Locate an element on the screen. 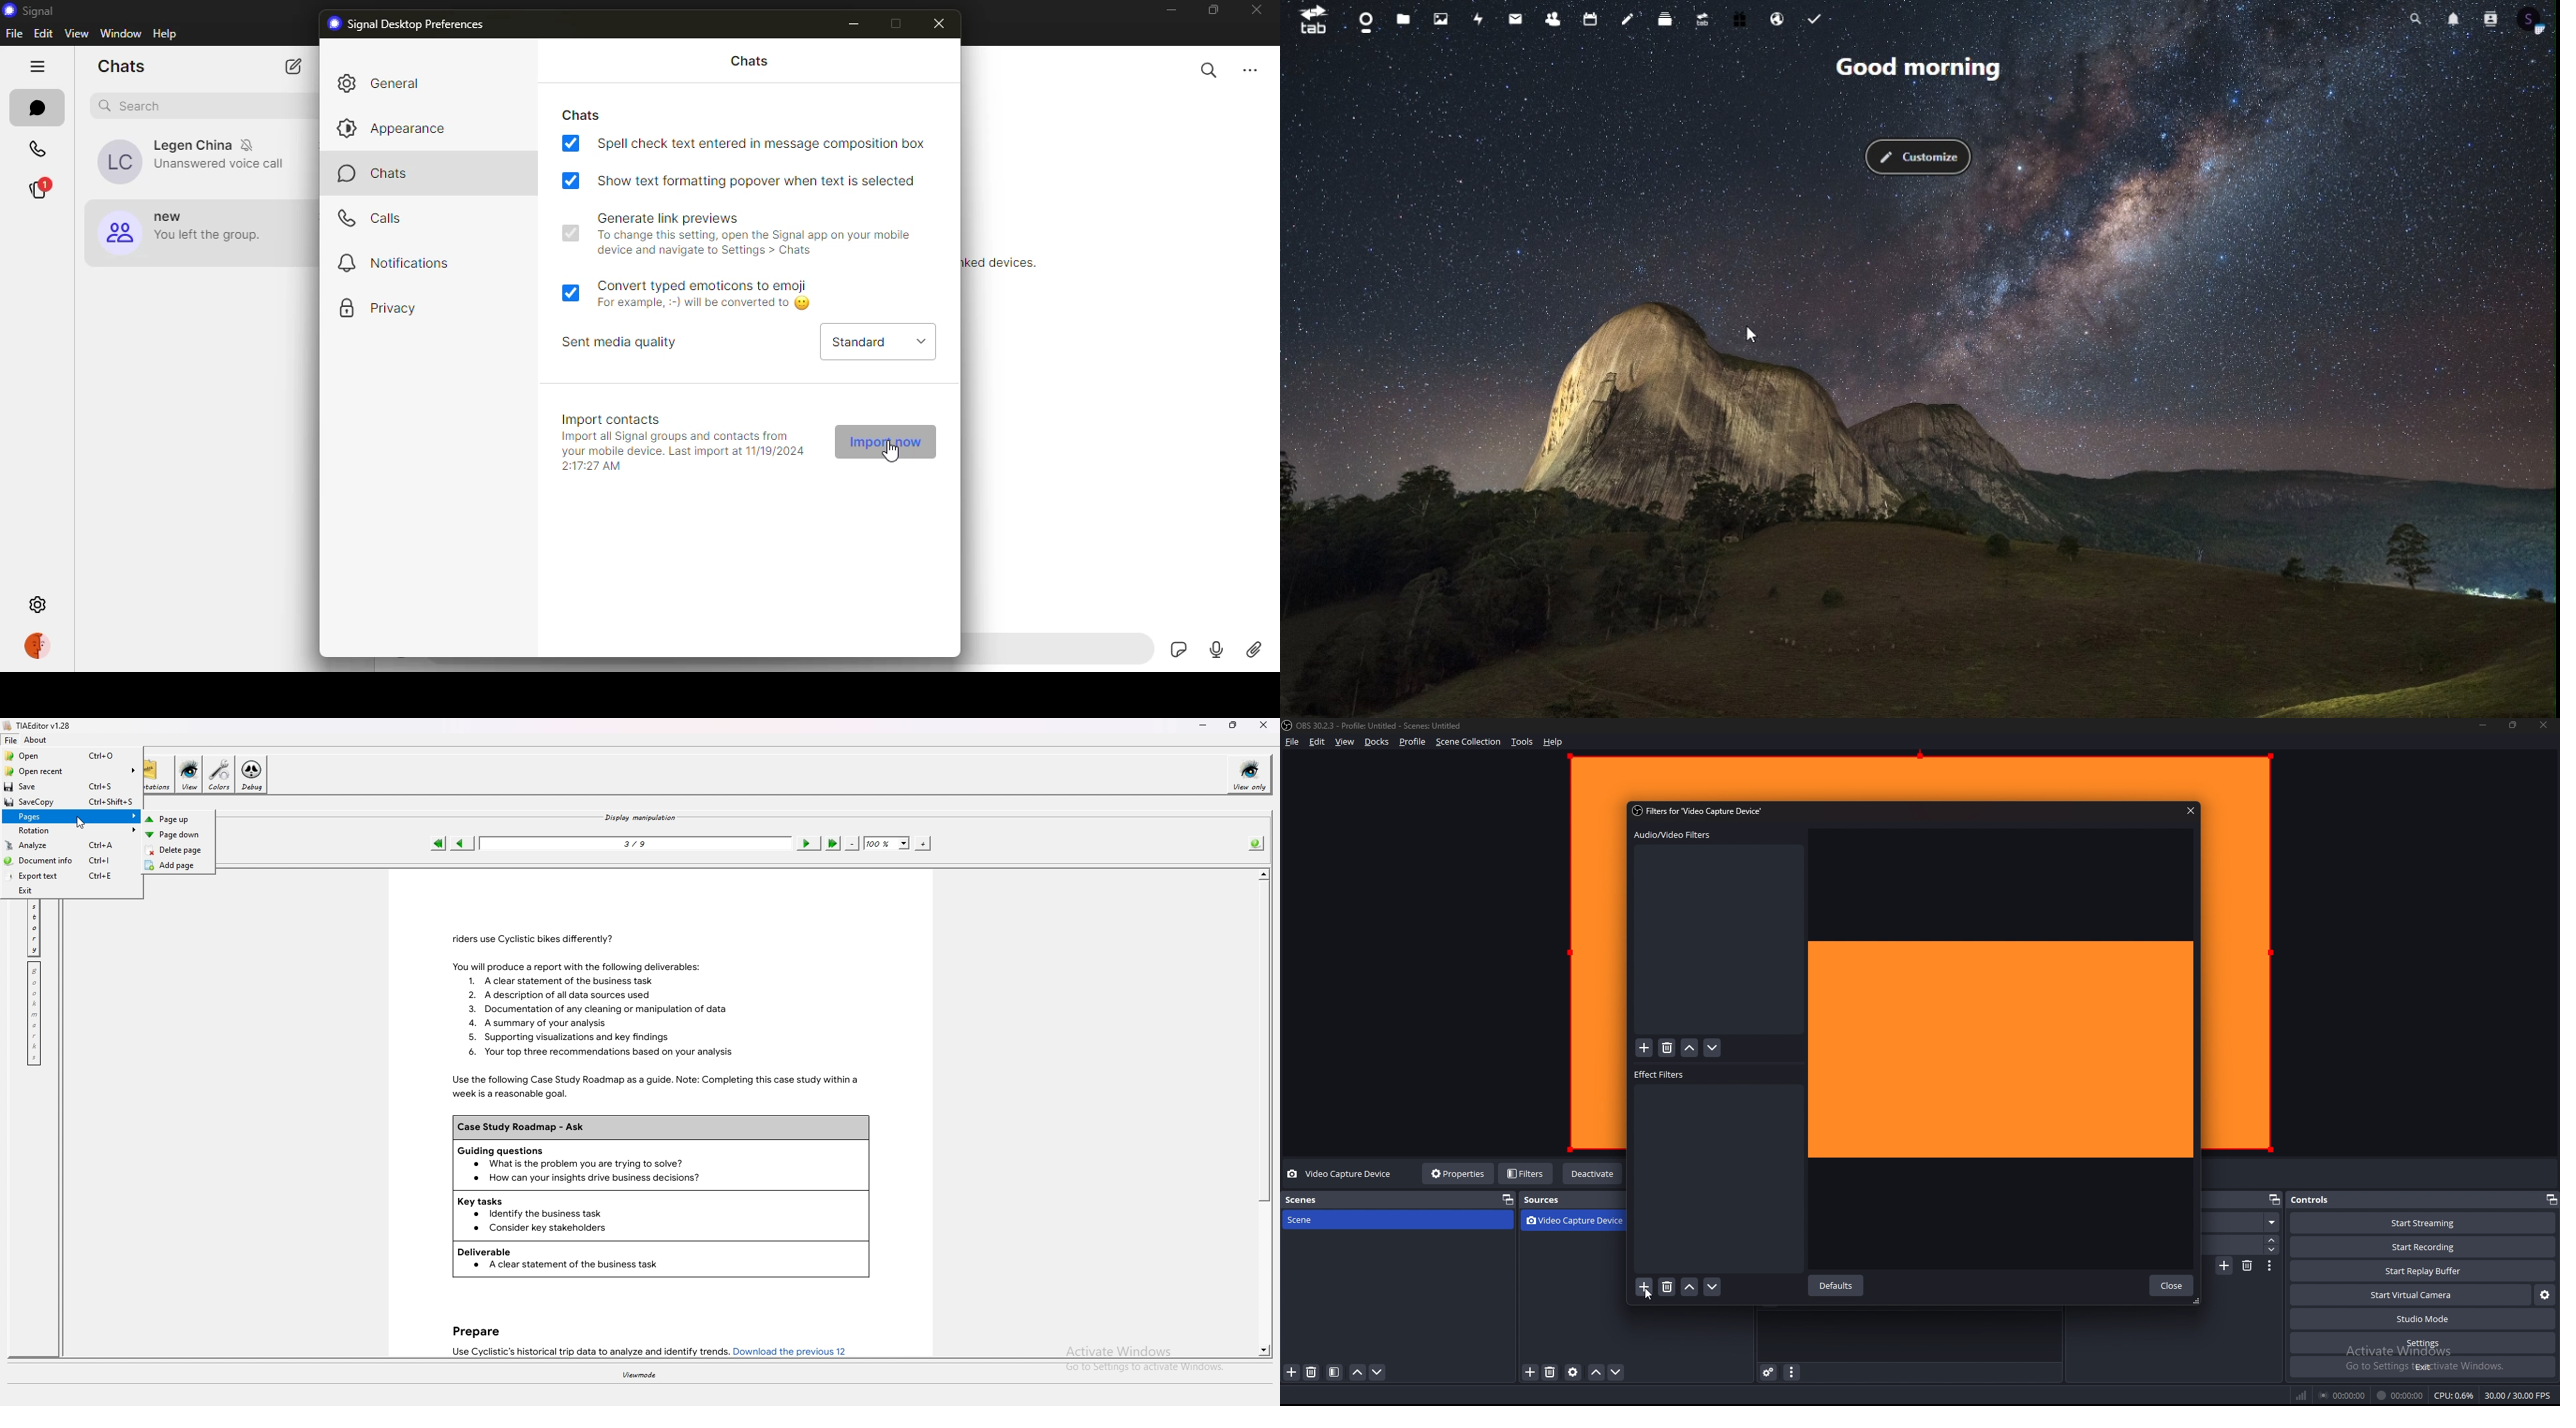 This screenshot has width=2576, height=1428. photos is located at coordinates (1444, 21).